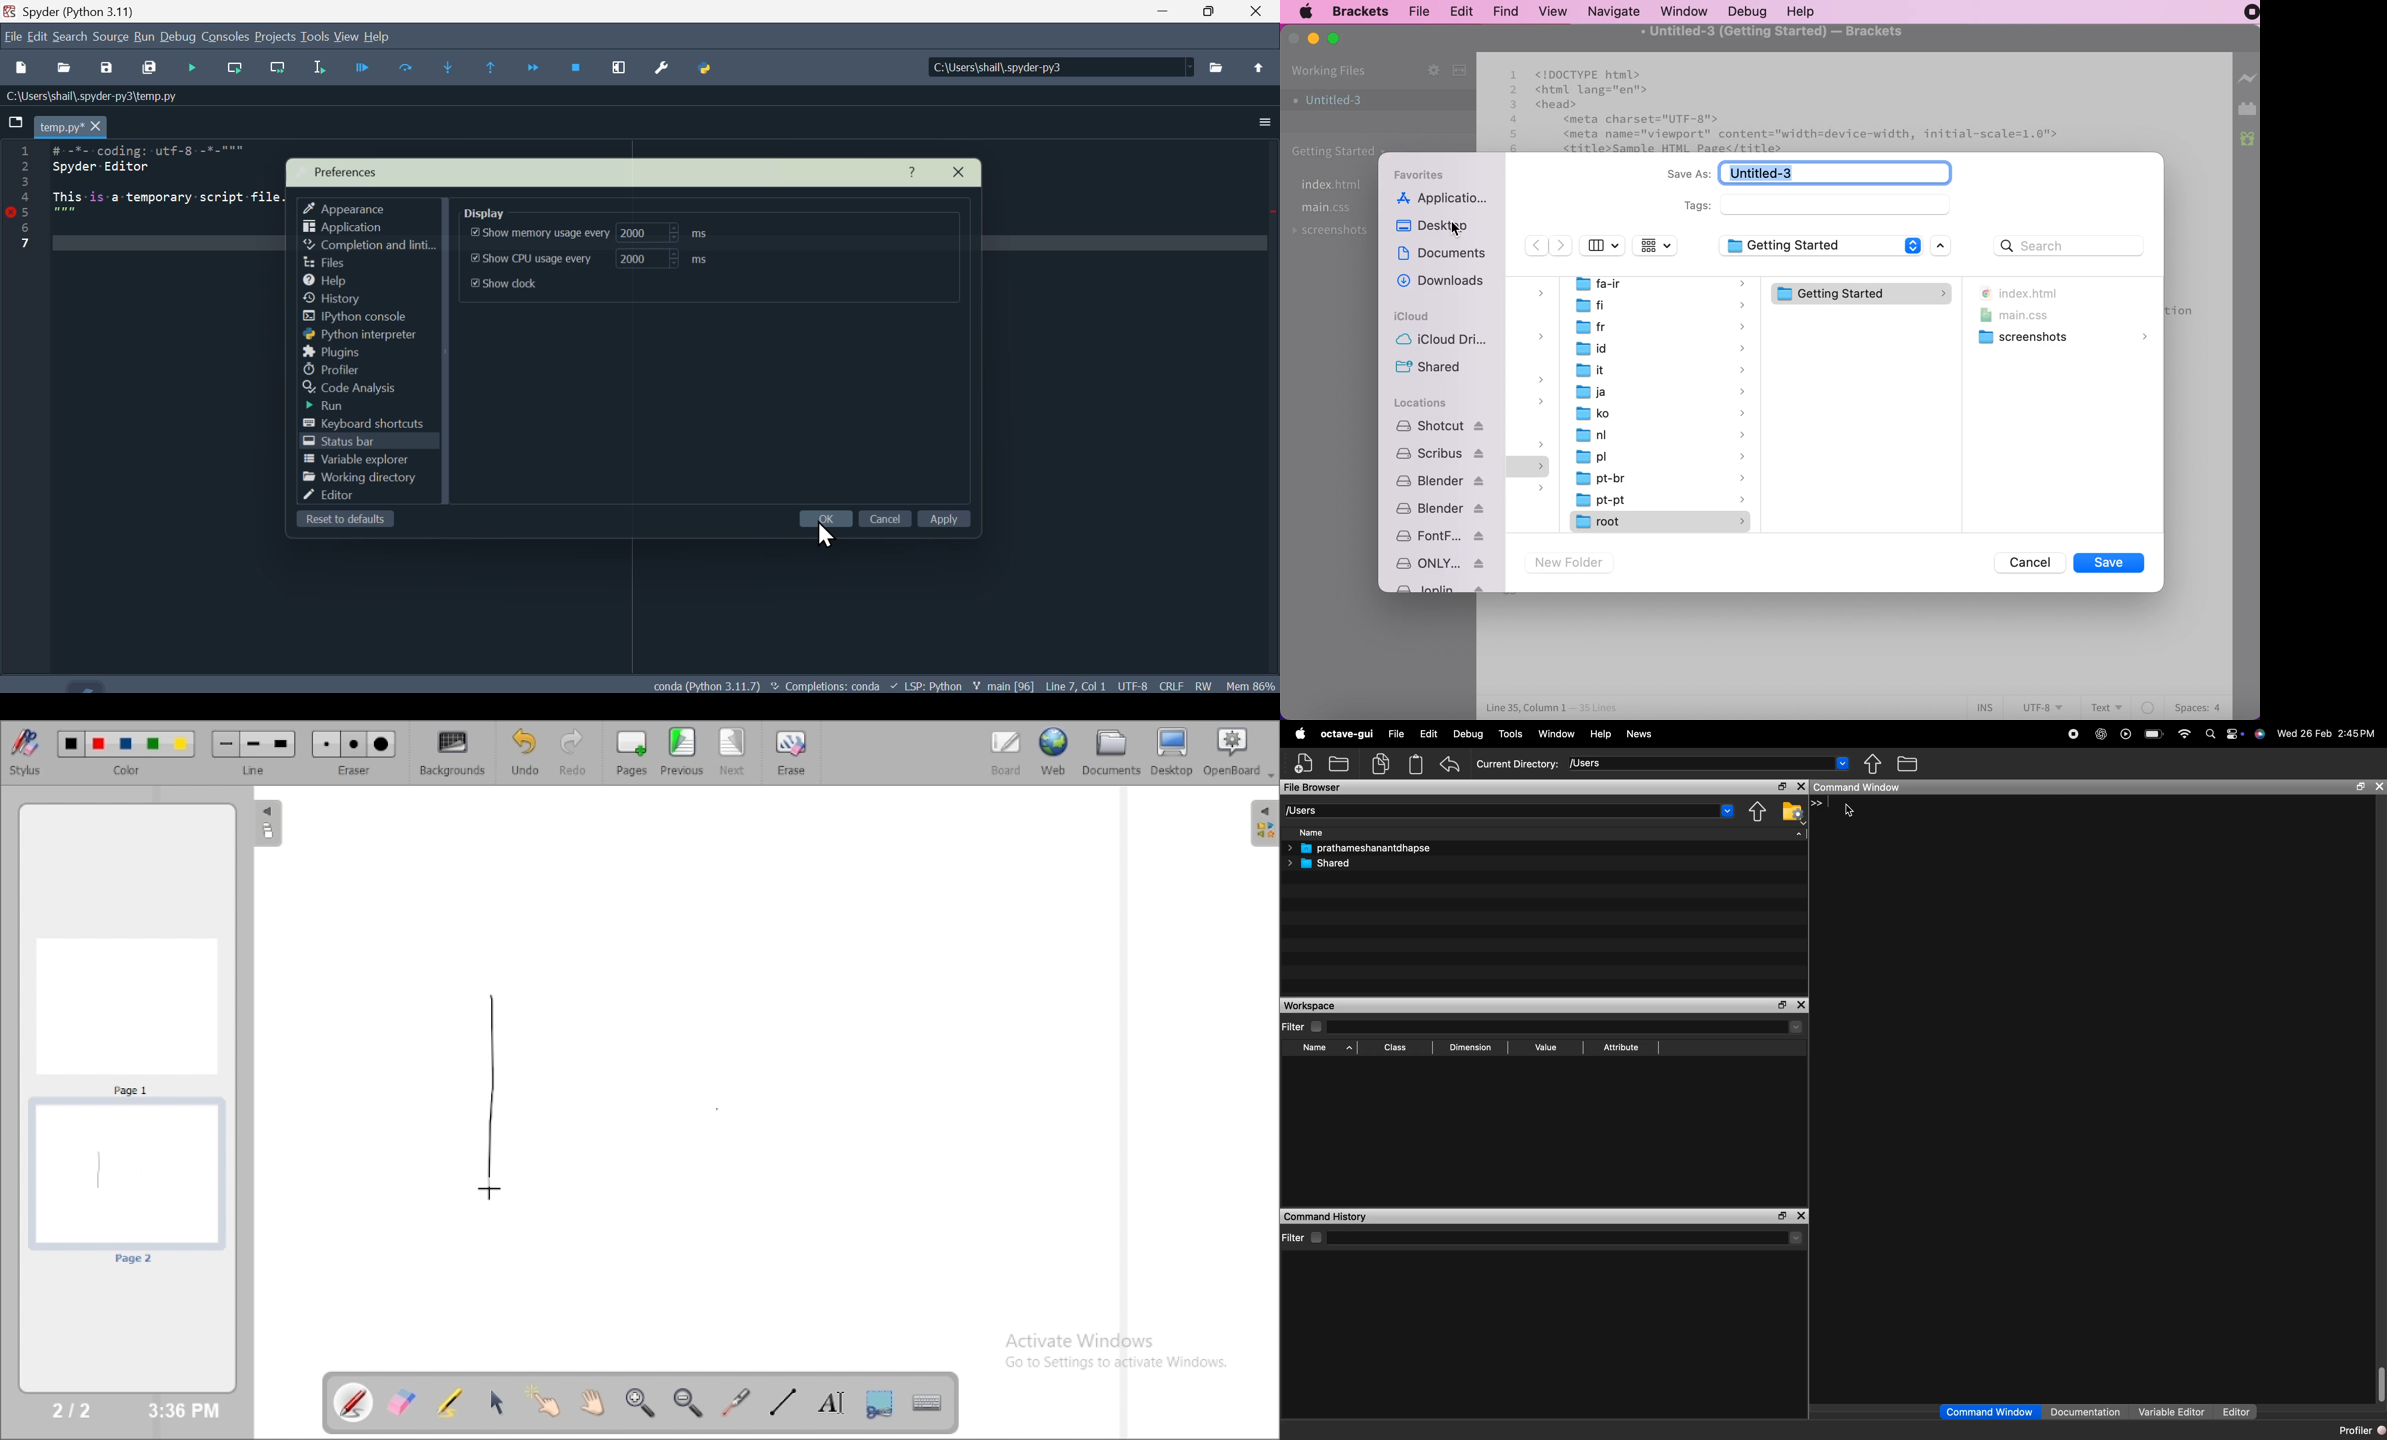  Describe the element at coordinates (1661, 413) in the screenshot. I see `ko` at that location.